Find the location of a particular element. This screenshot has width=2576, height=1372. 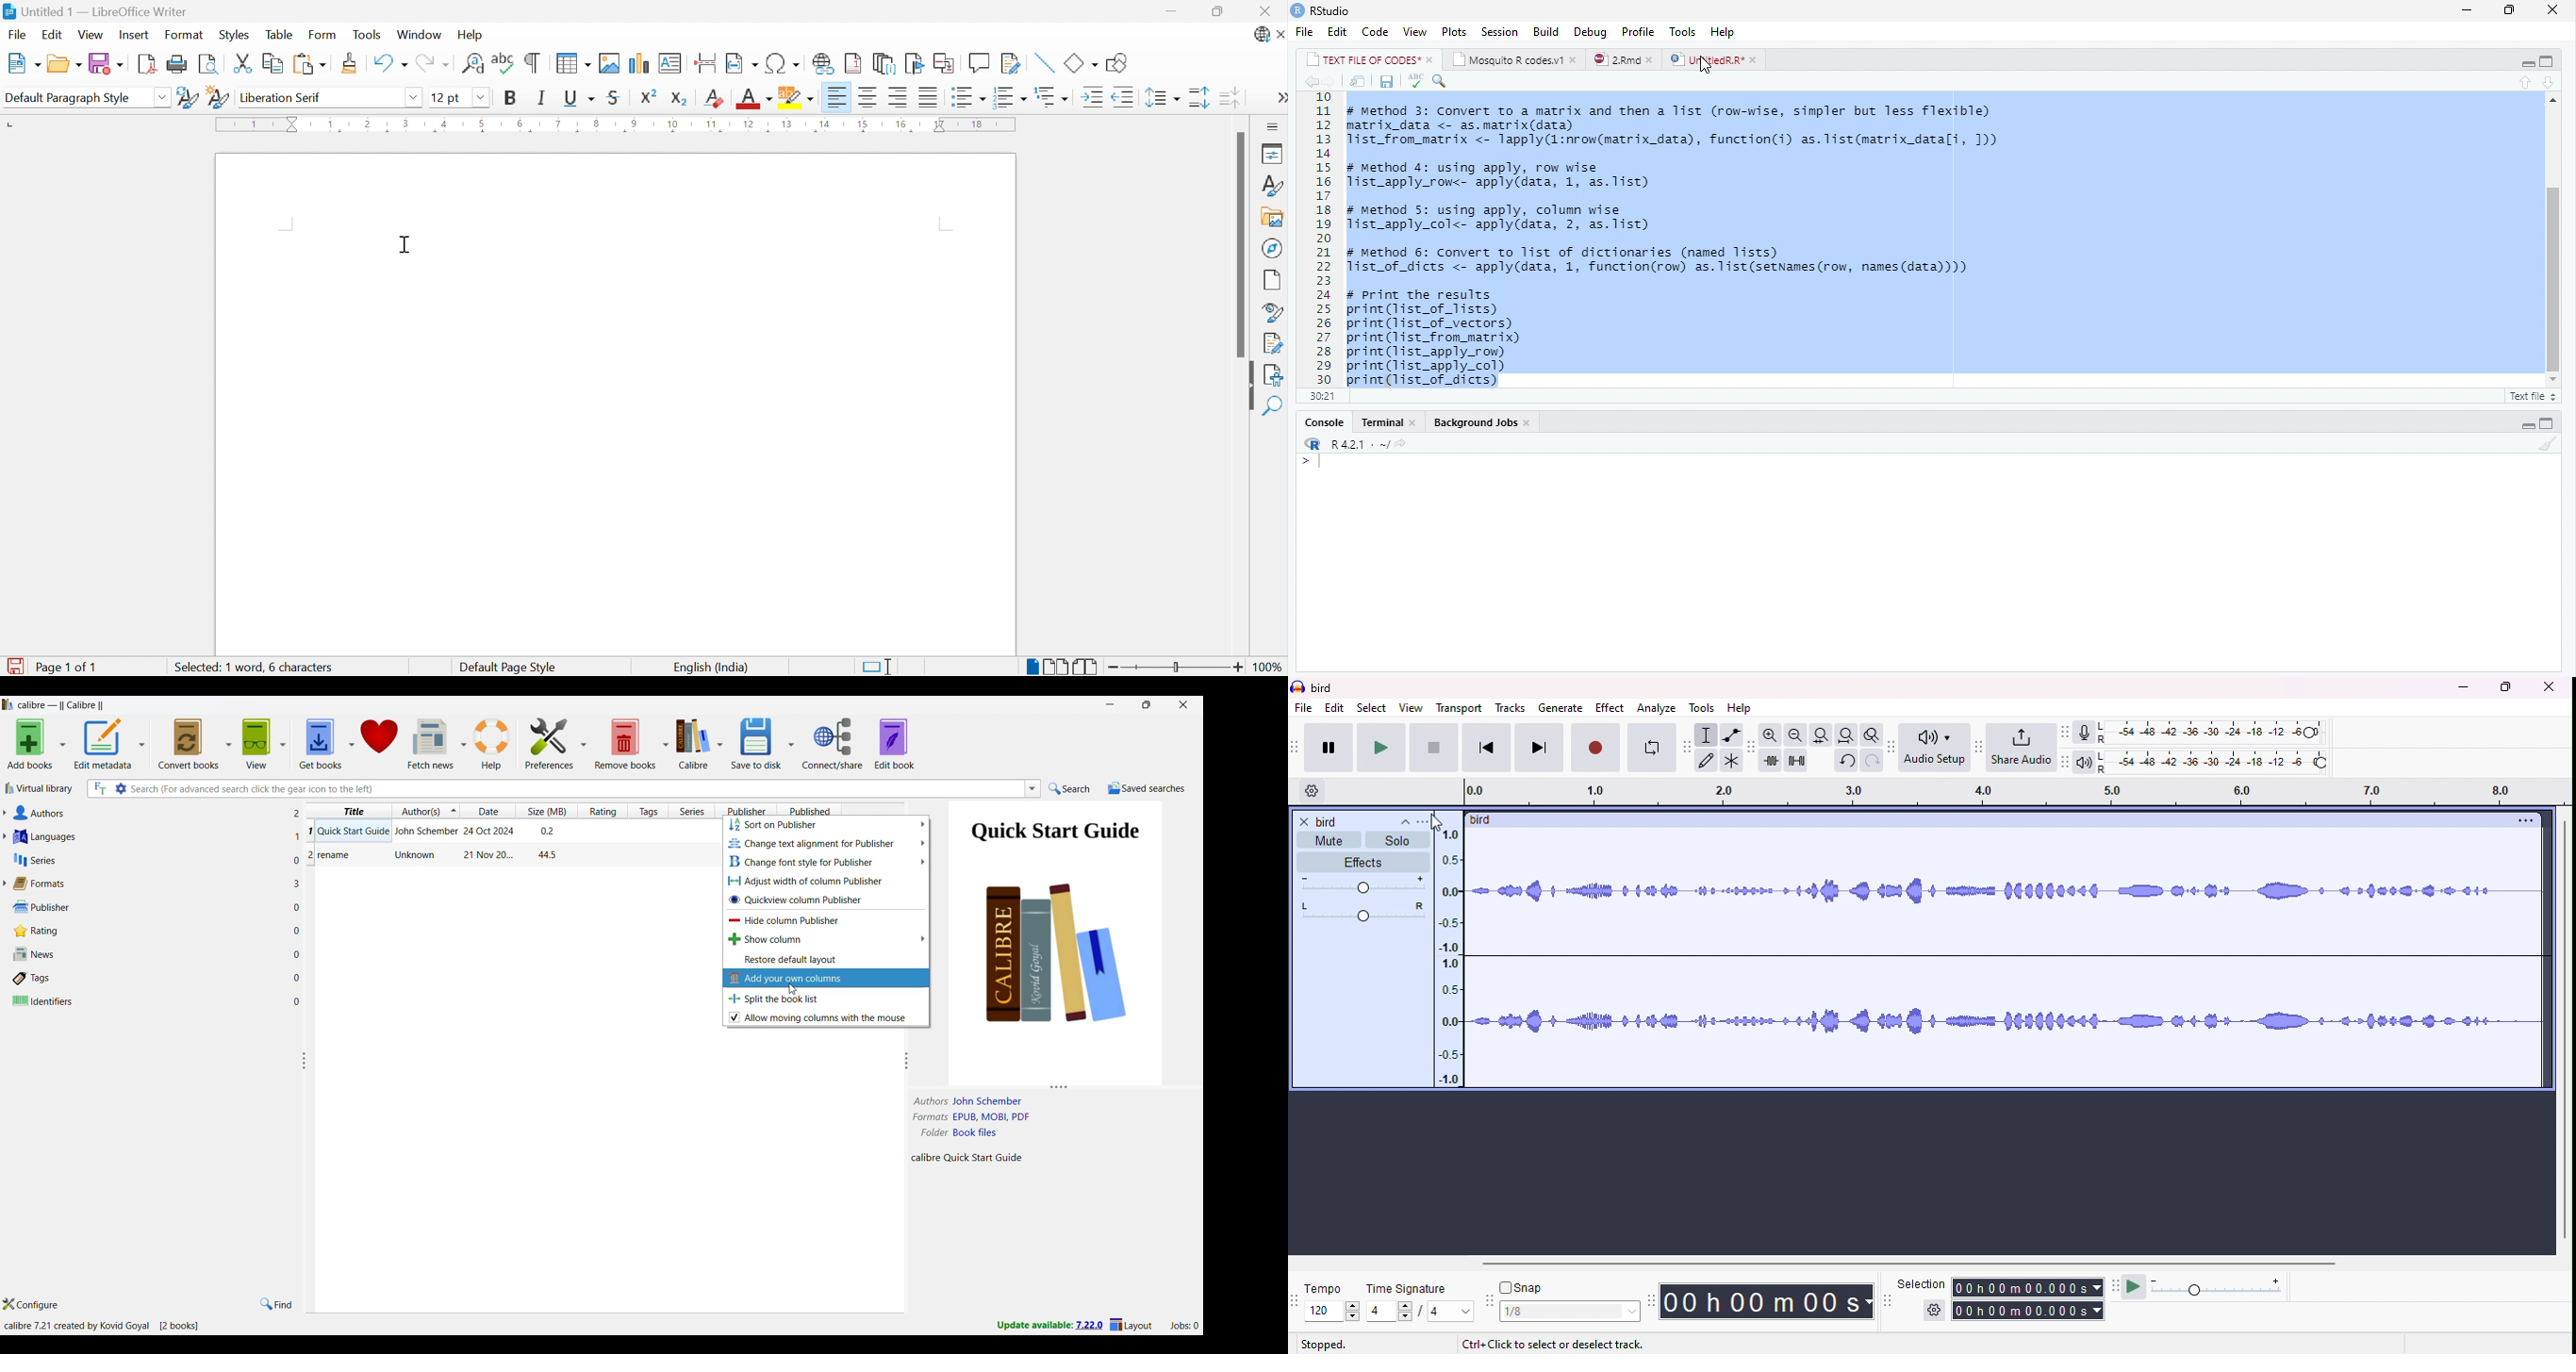

Scroll Bar is located at coordinates (1239, 244).